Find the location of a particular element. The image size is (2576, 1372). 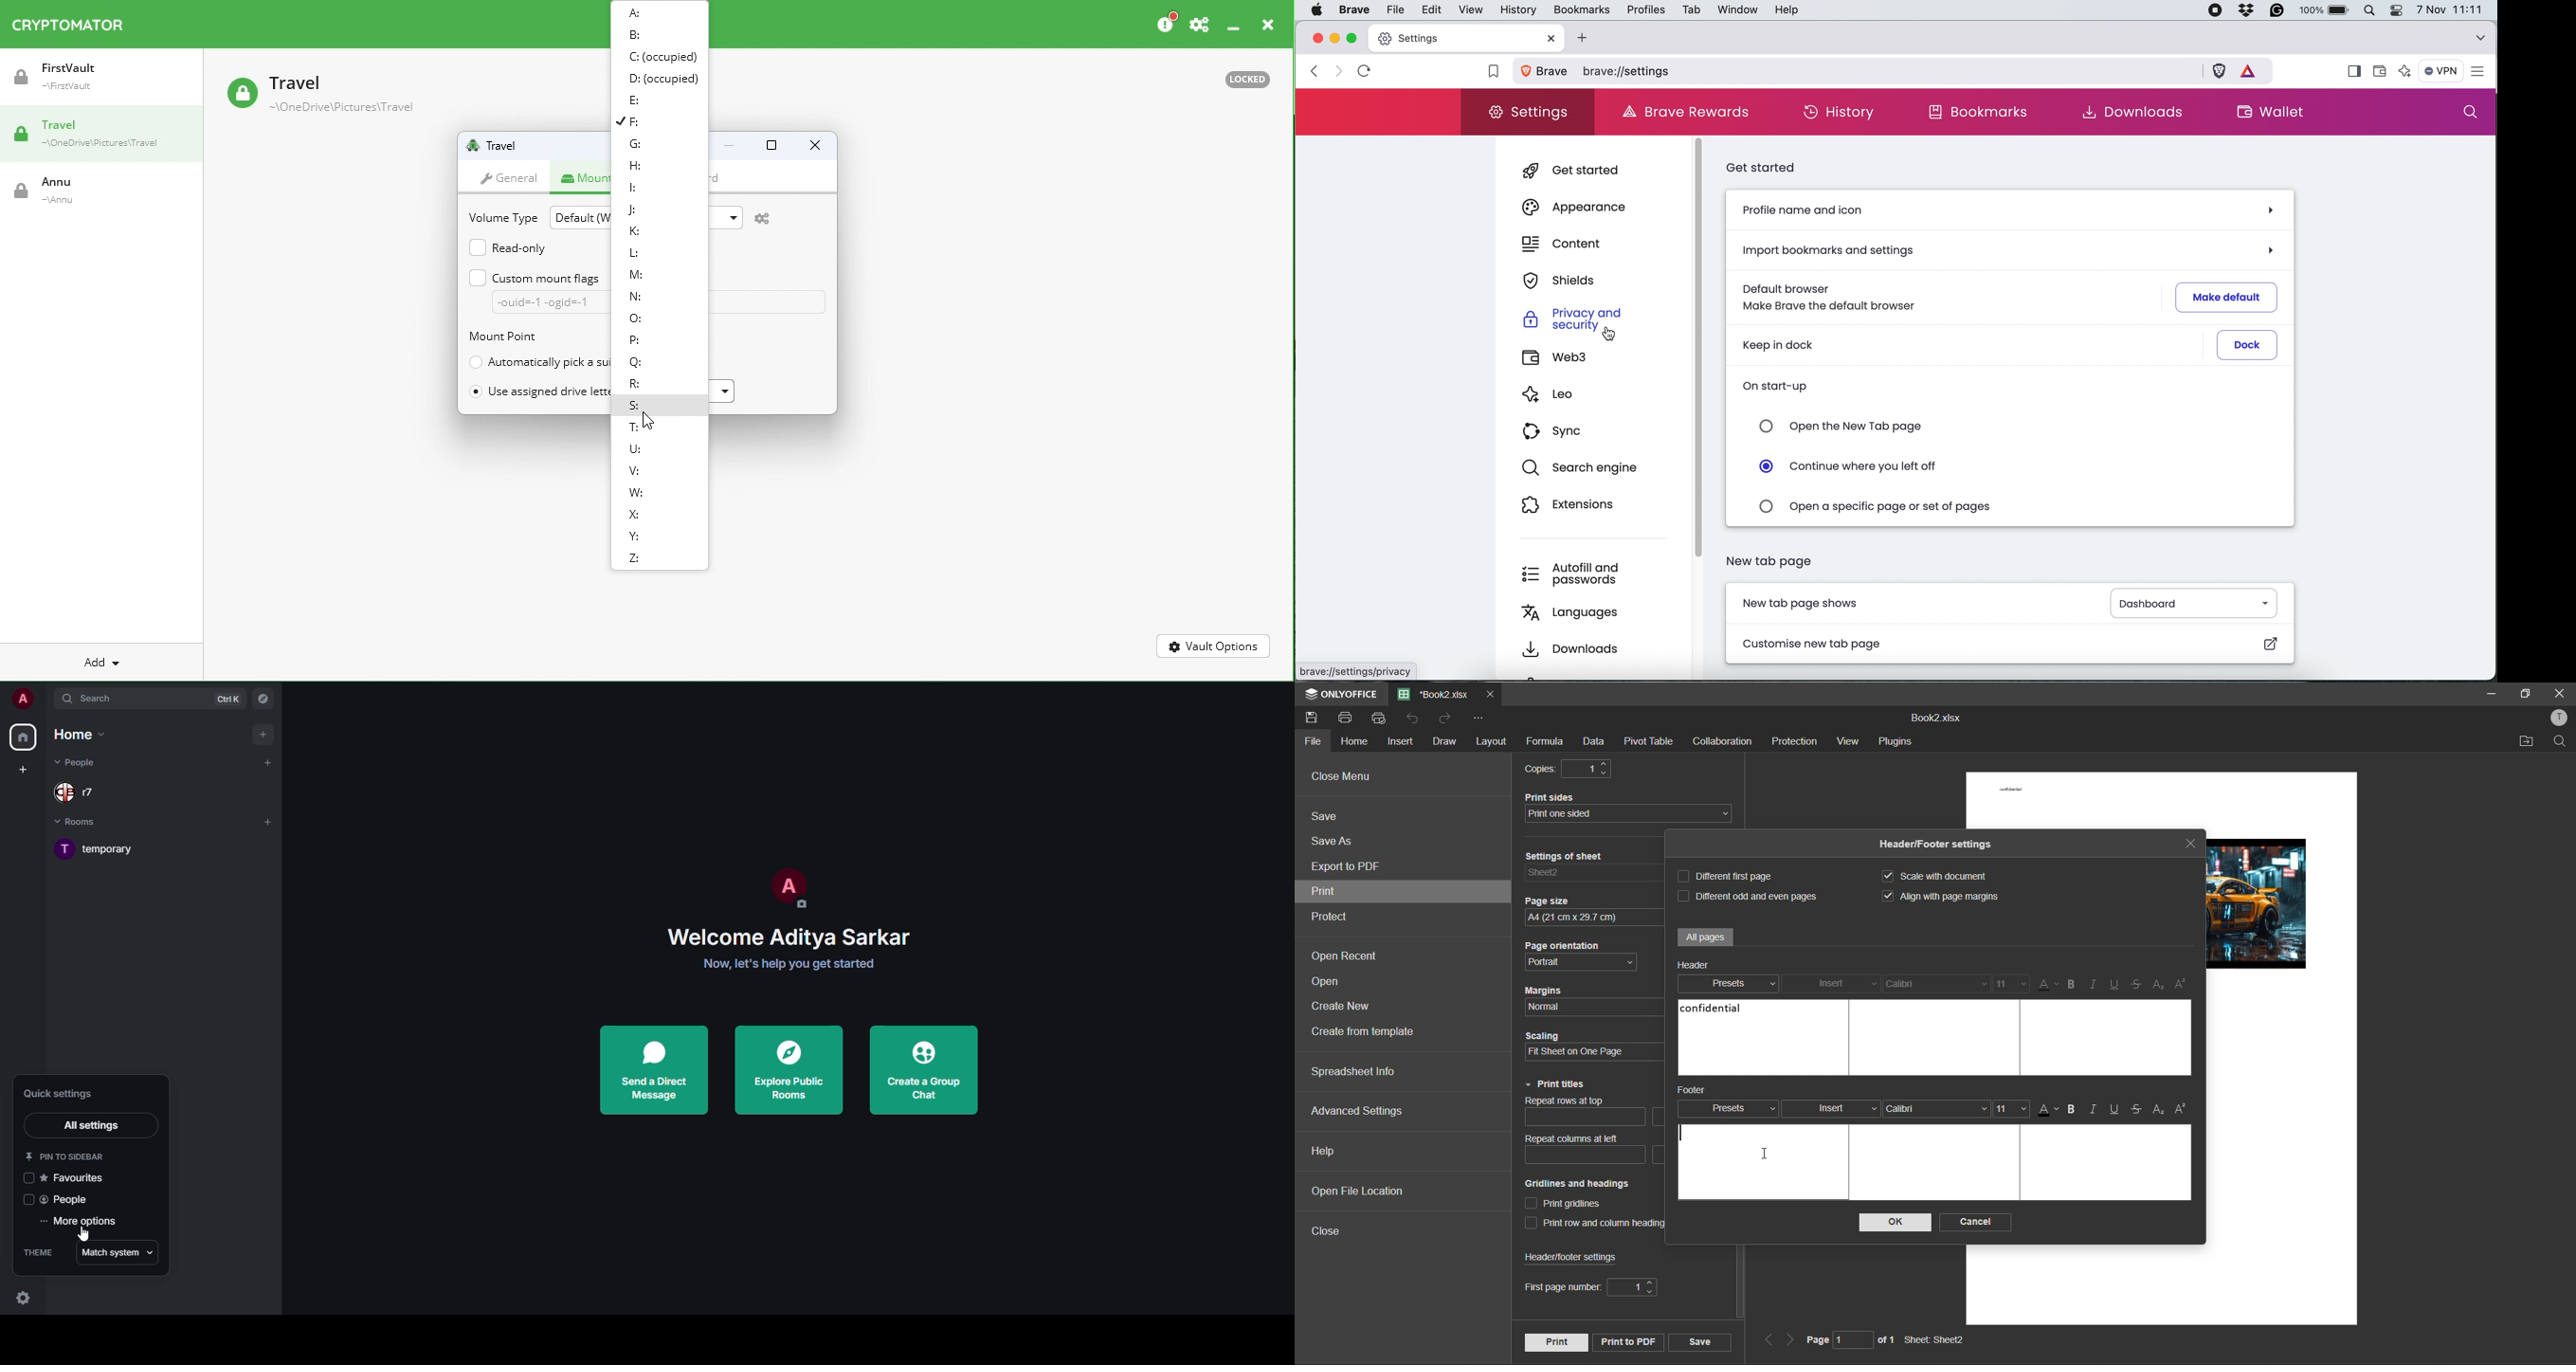

new tab page shows is located at coordinates (1809, 604).